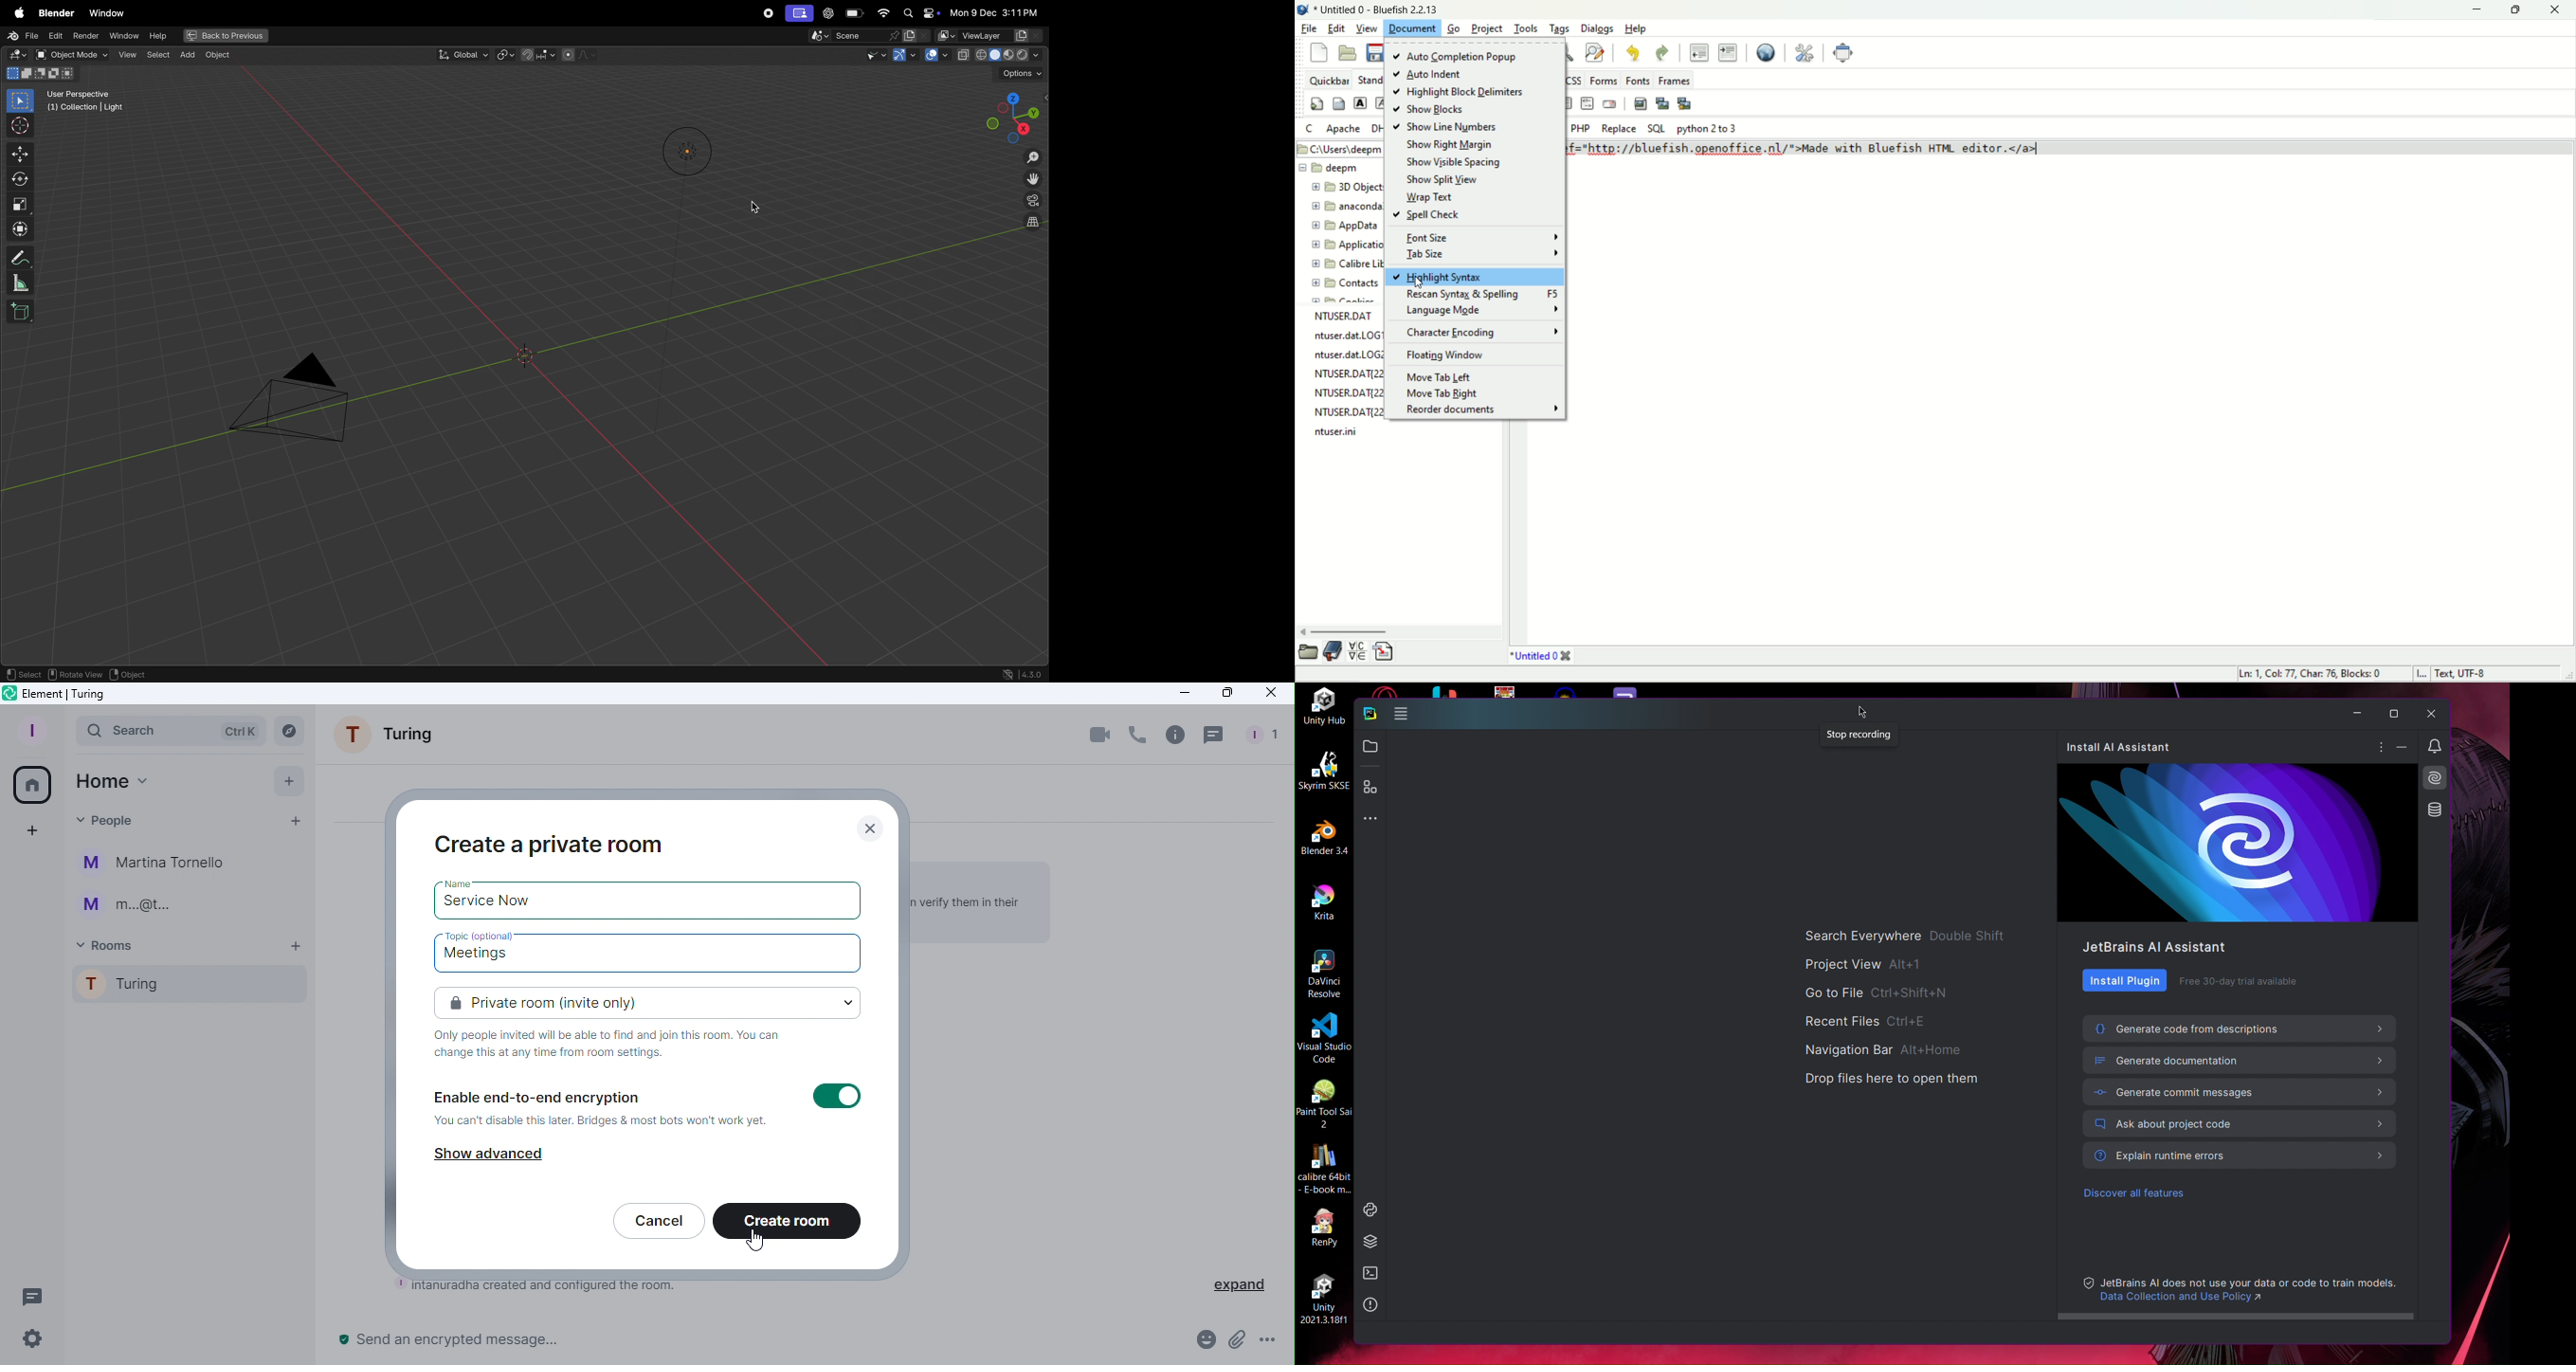  What do you see at coordinates (1674, 80) in the screenshot?
I see `frames` at bounding box center [1674, 80].